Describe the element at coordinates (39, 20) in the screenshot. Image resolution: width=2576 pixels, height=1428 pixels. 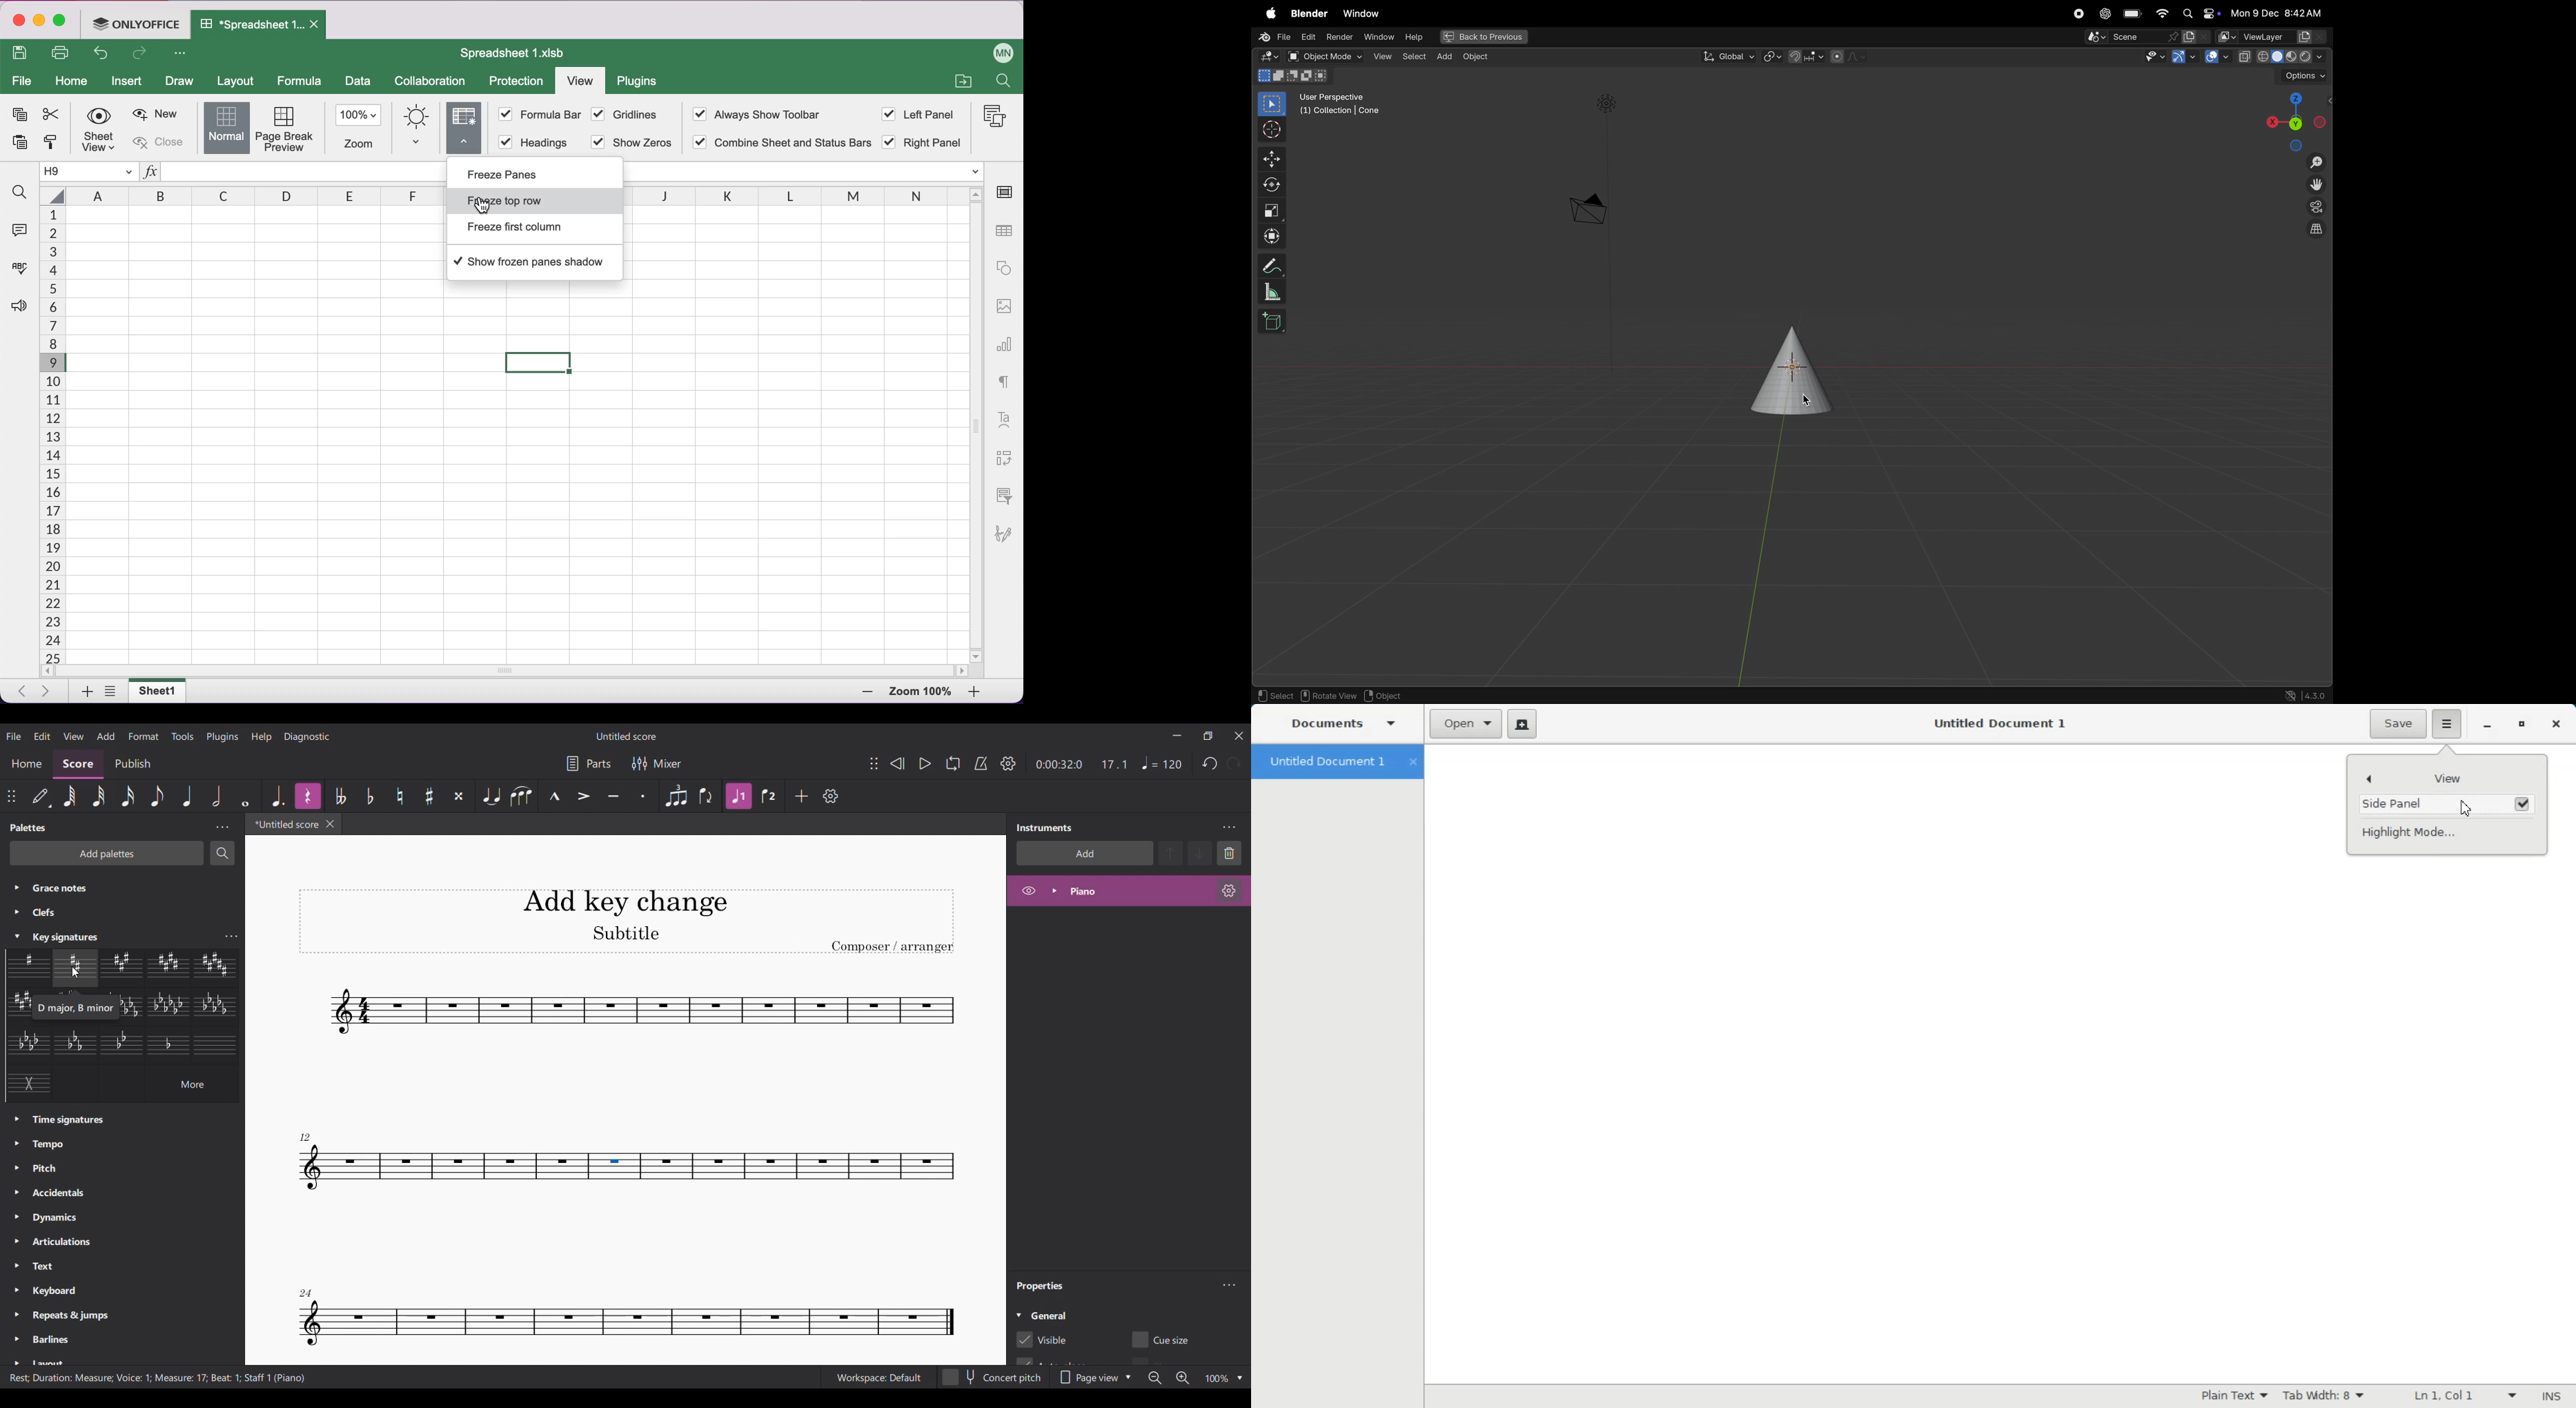
I see `minimize` at that location.